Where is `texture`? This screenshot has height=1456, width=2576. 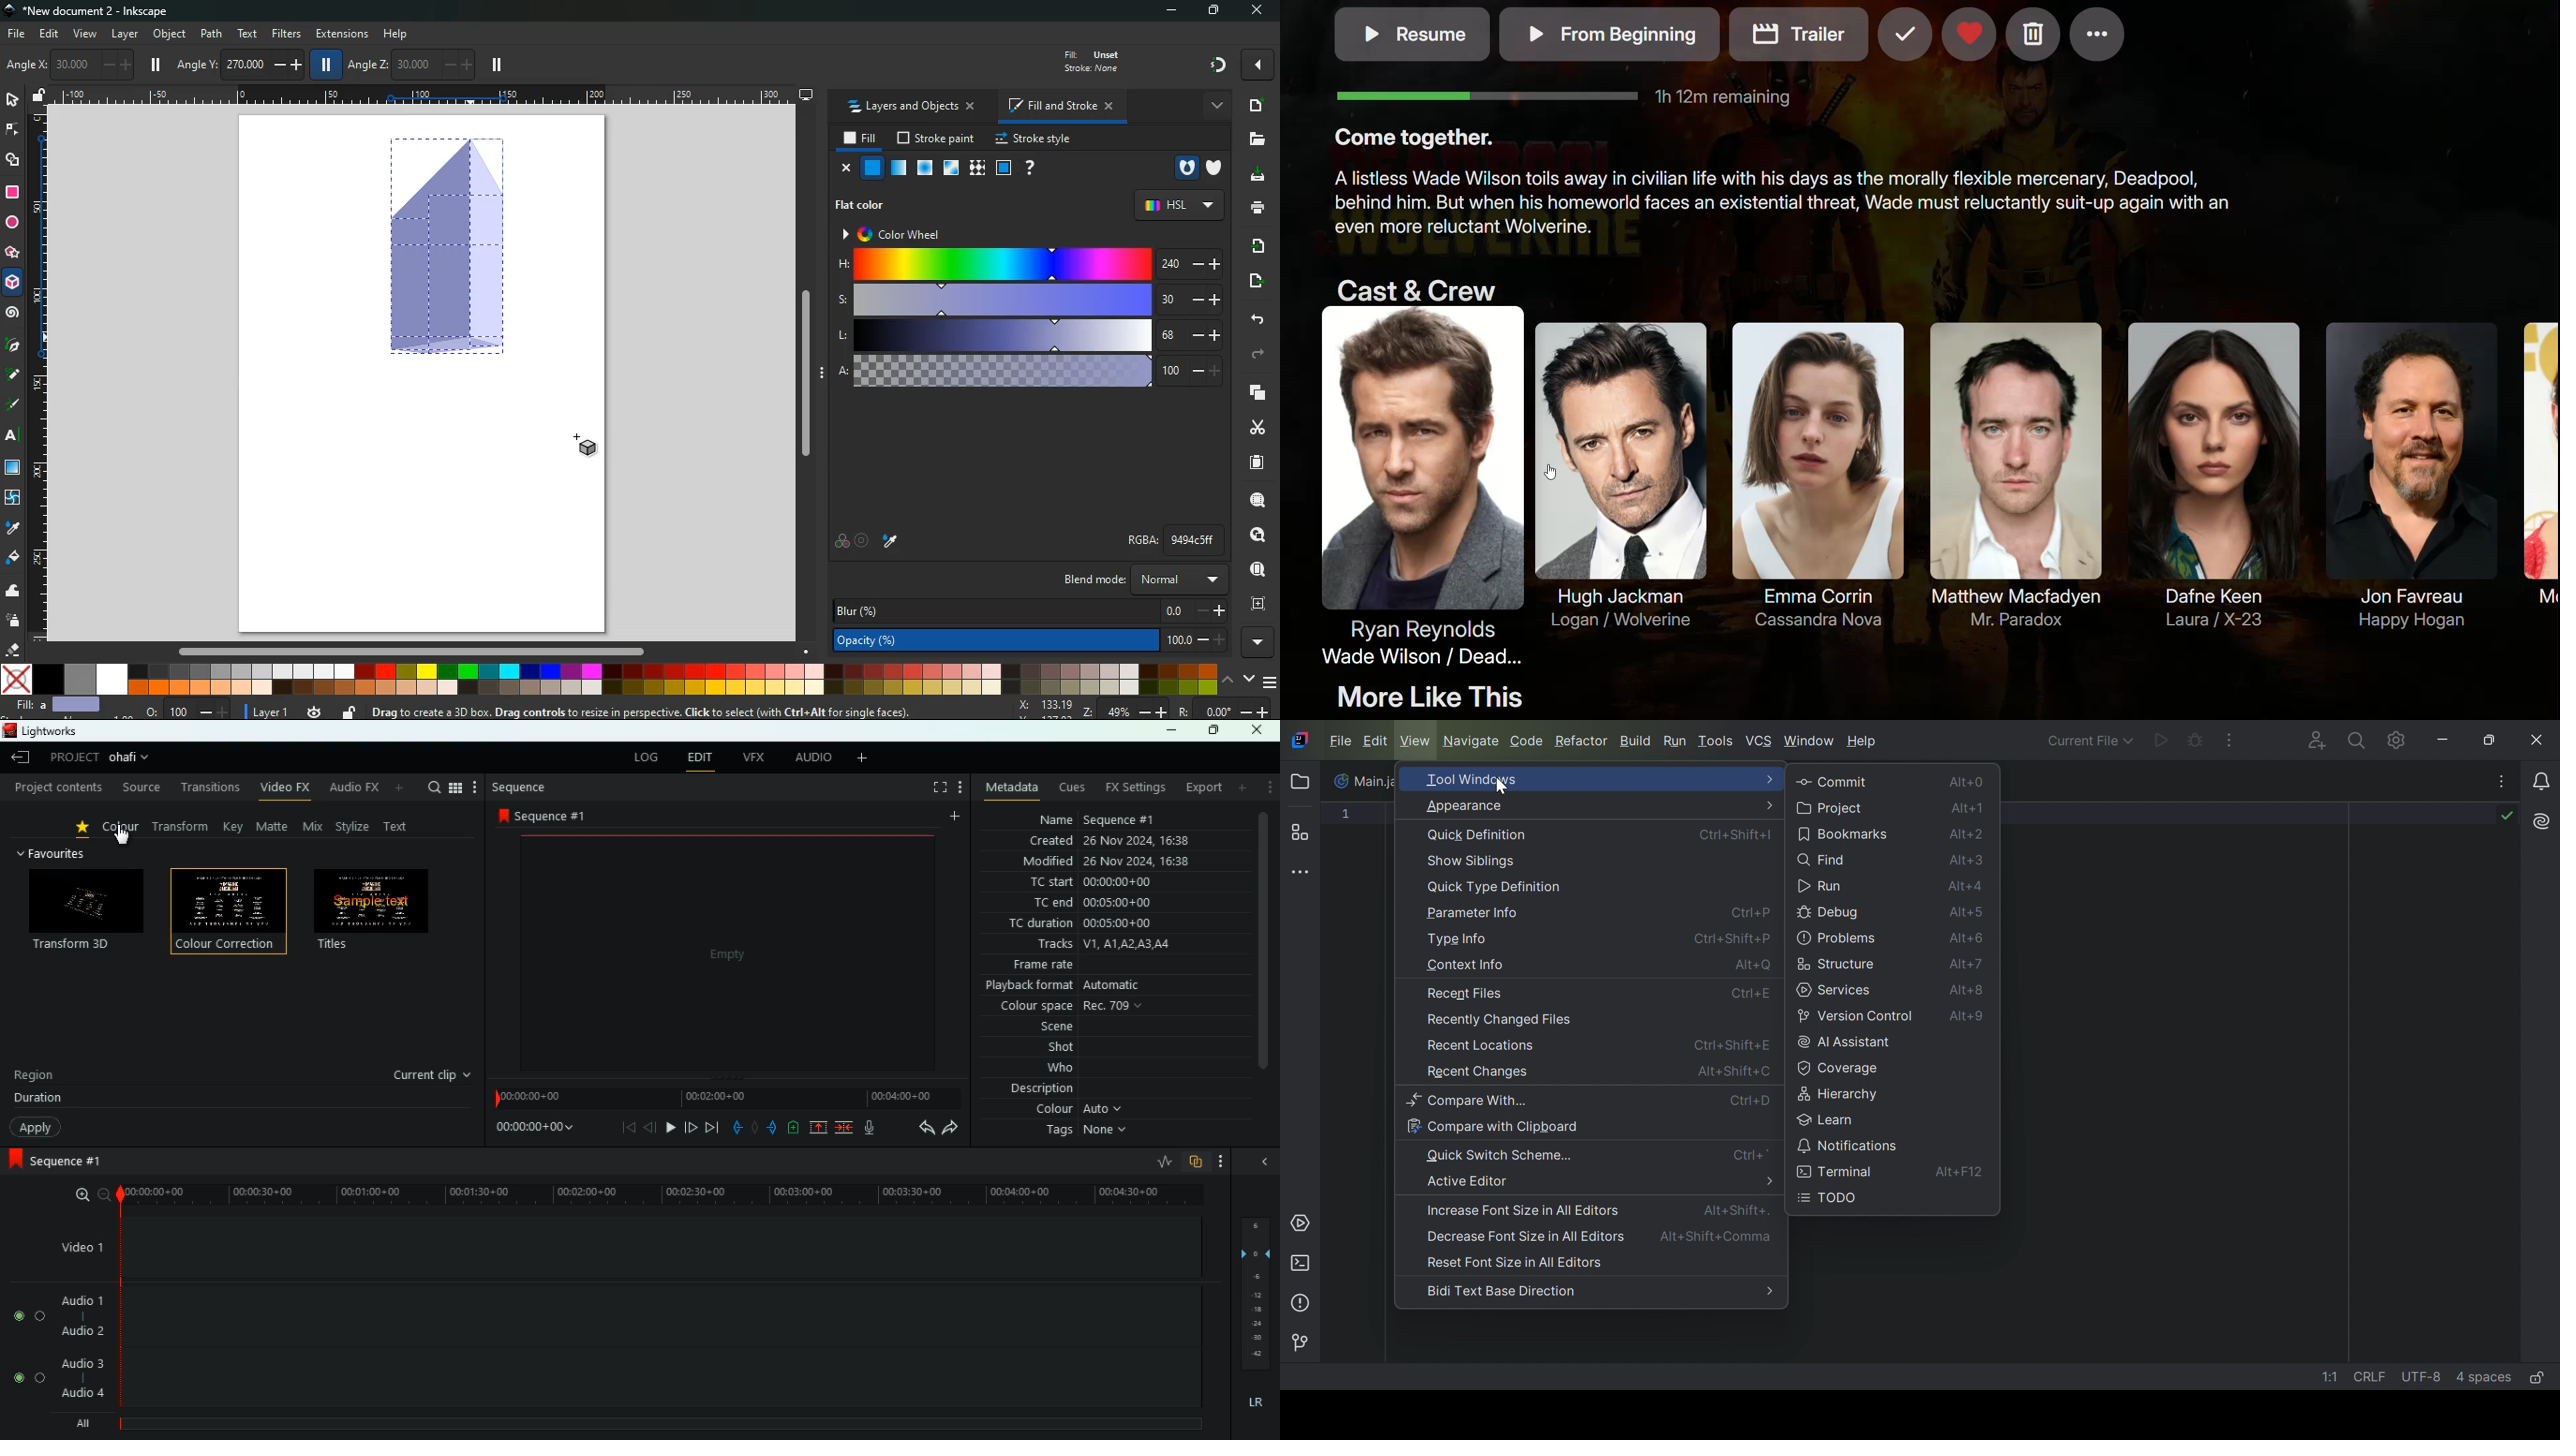
texture is located at coordinates (976, 171).